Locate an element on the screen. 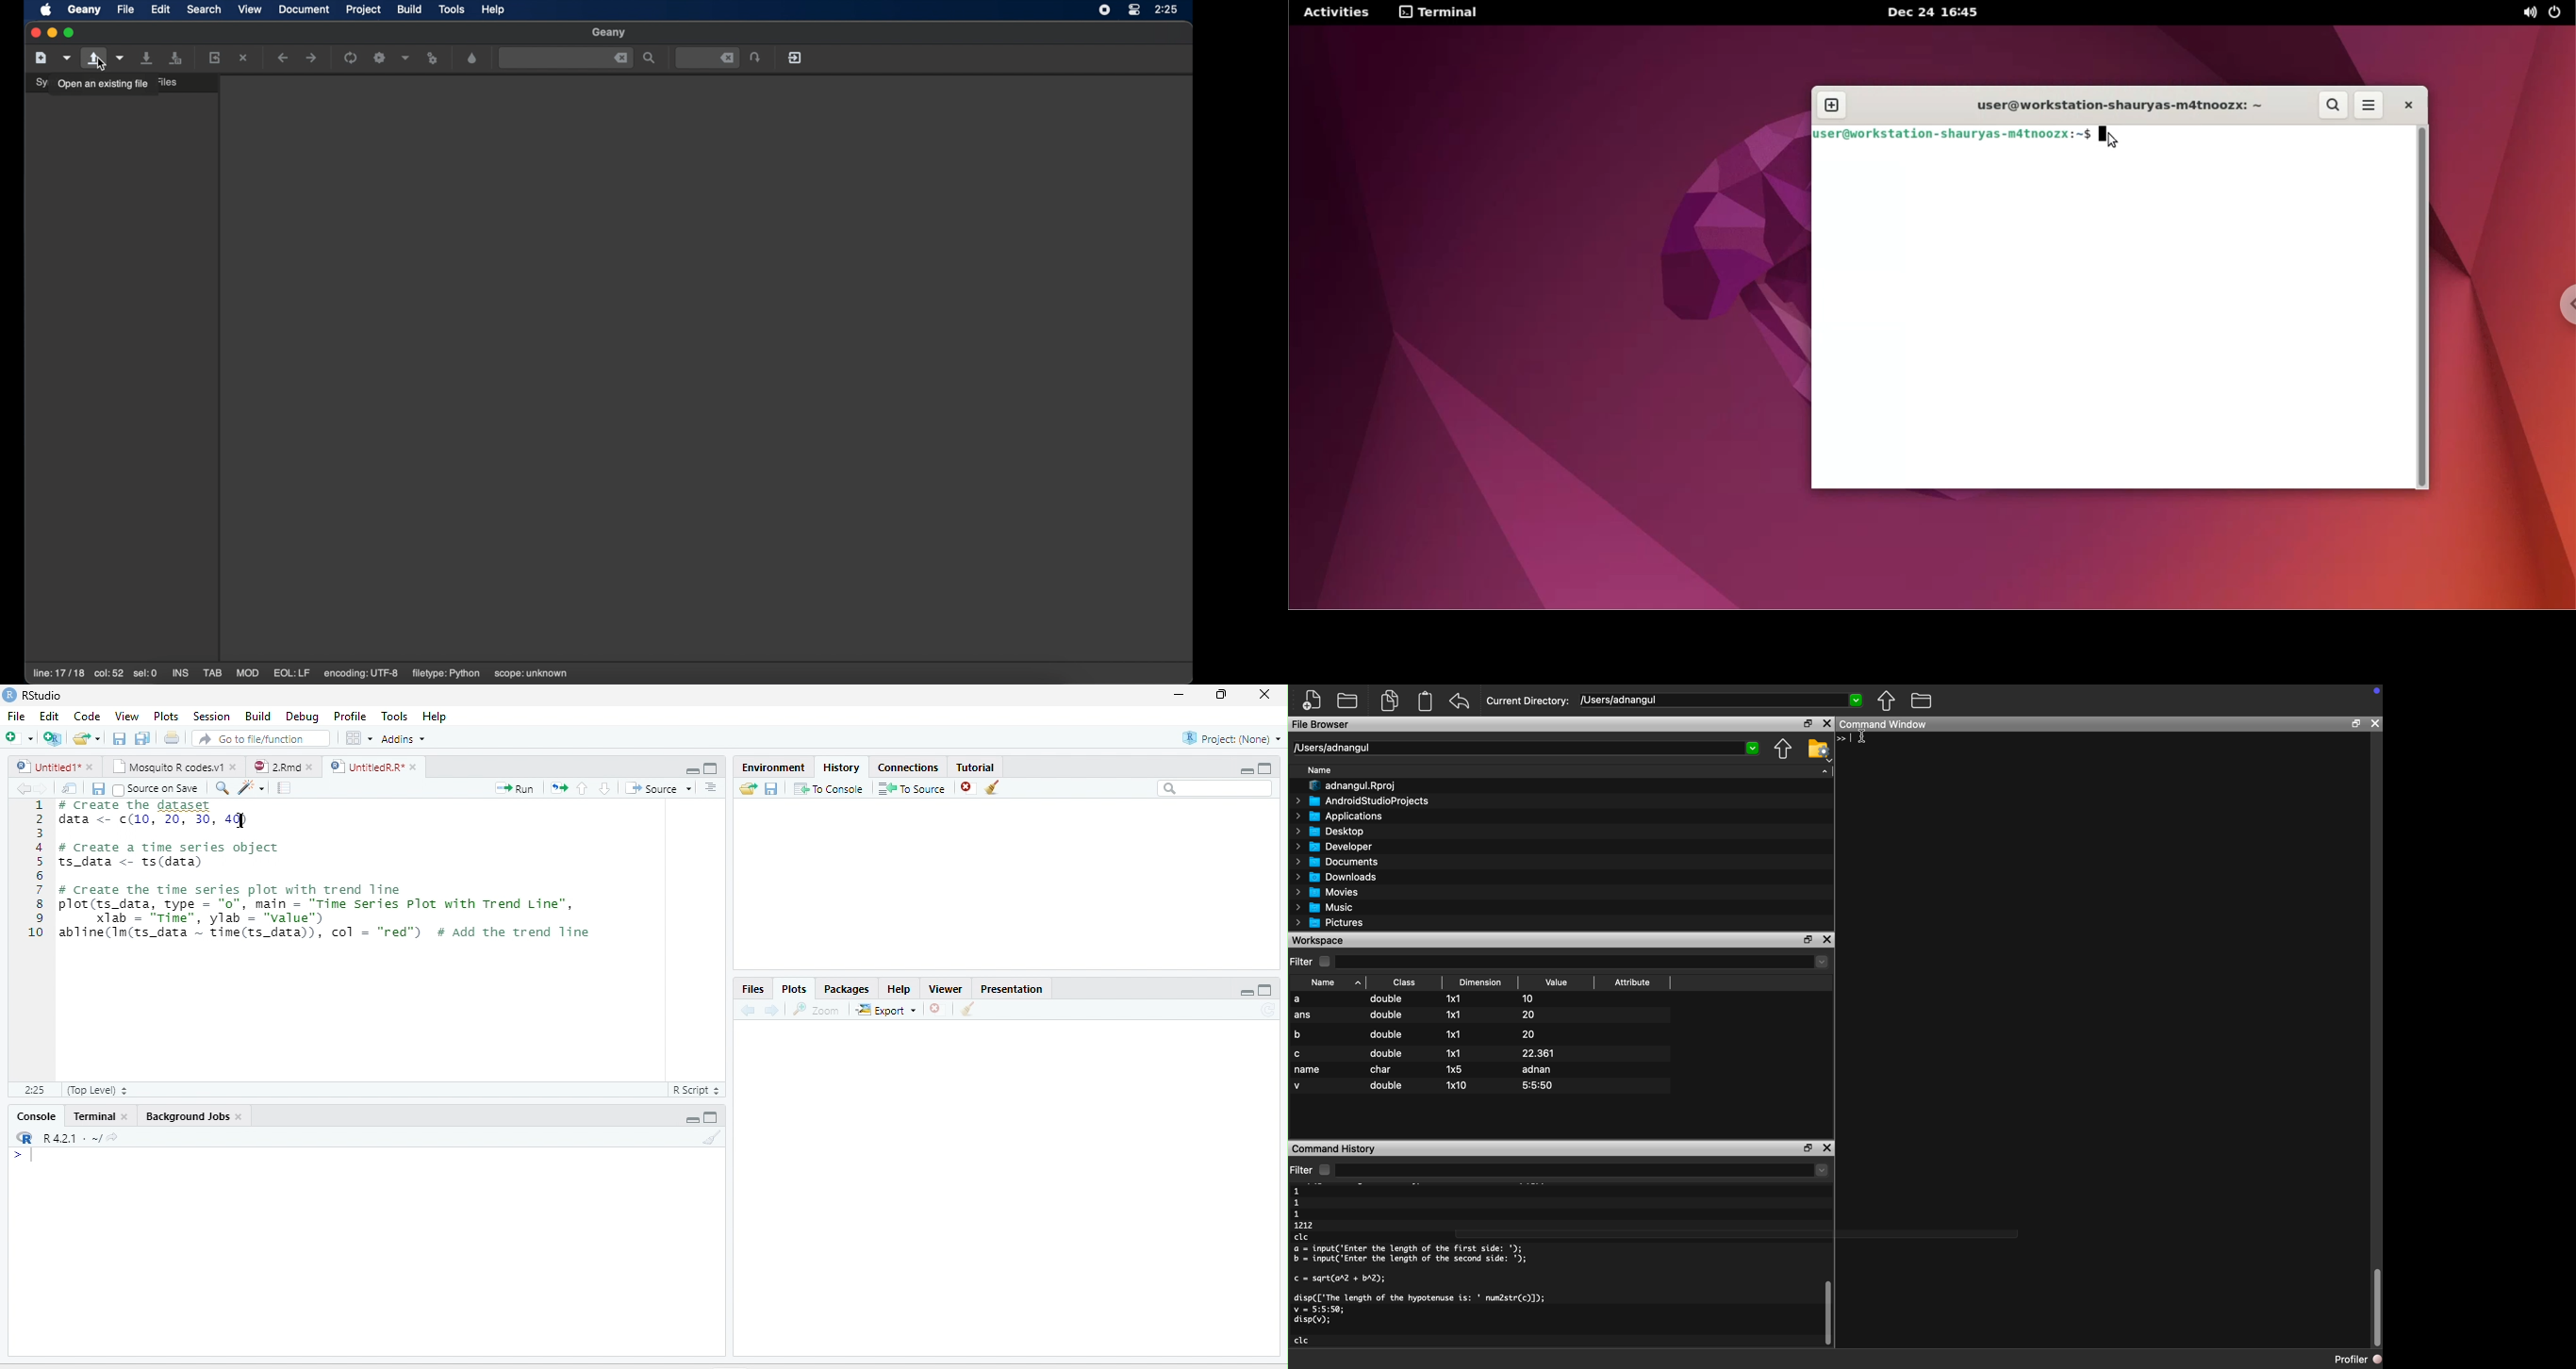  Plots is located at coordinates (793, 989).